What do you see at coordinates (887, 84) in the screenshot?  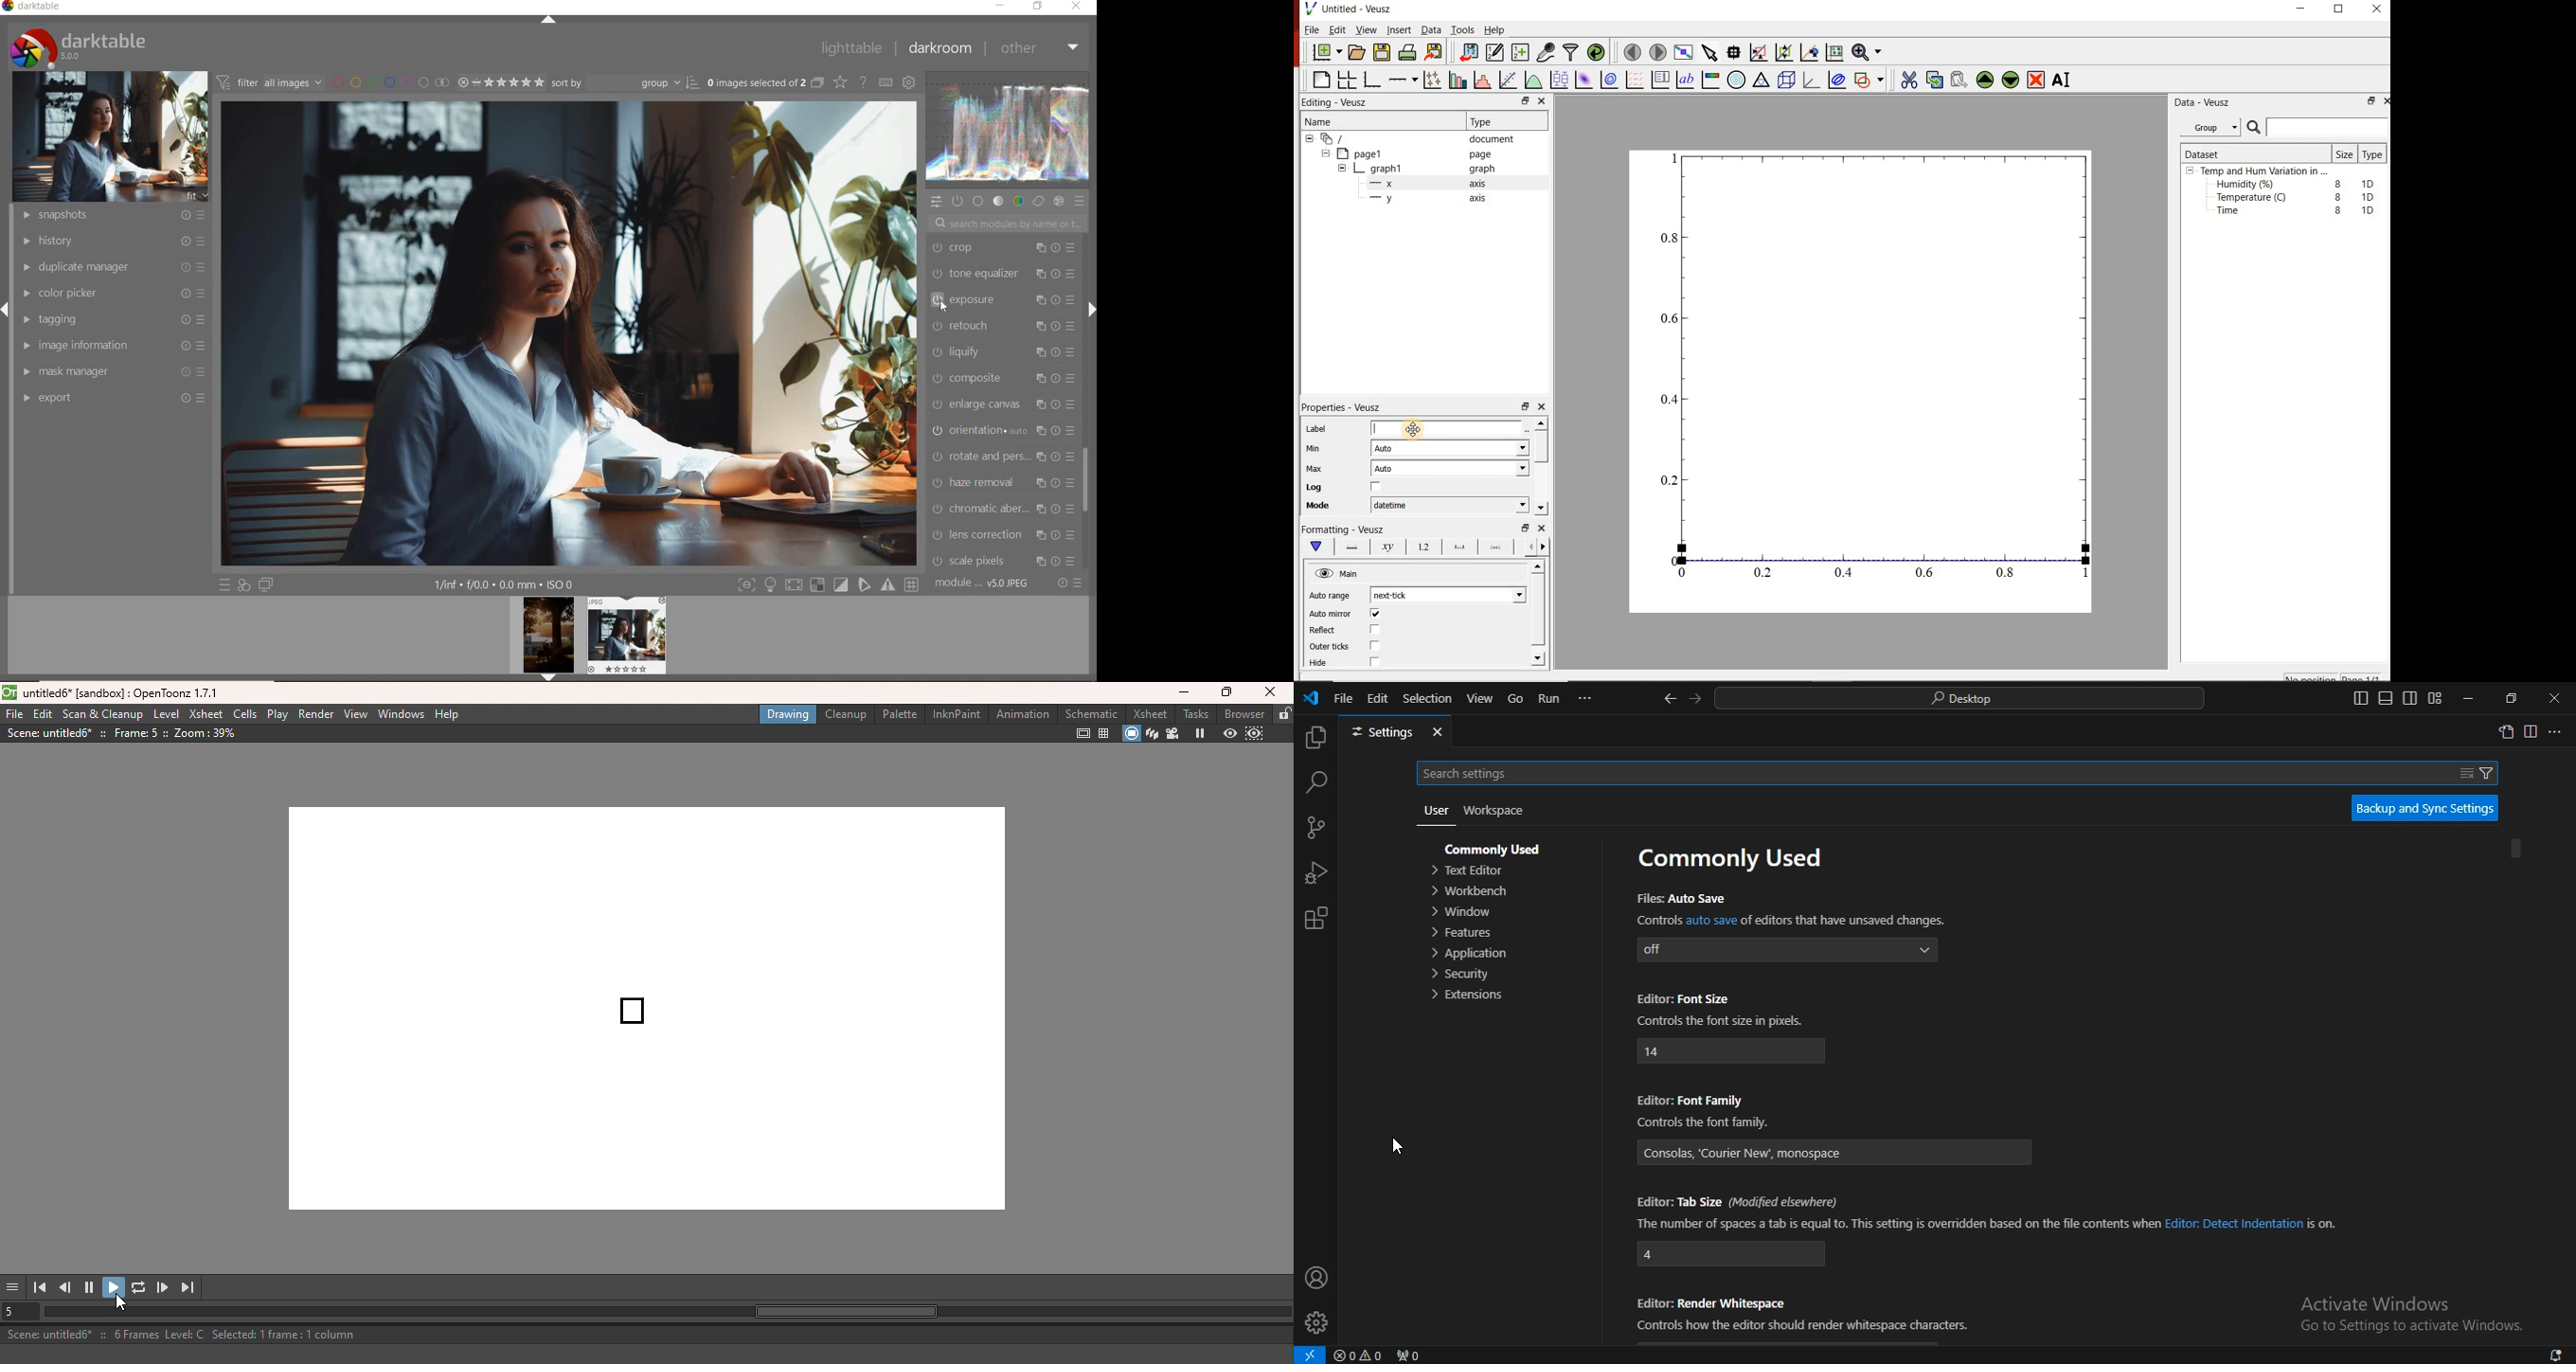 I see `DEFINE KEYBOARD SHORTCUT` at bounding box center [887, 84].